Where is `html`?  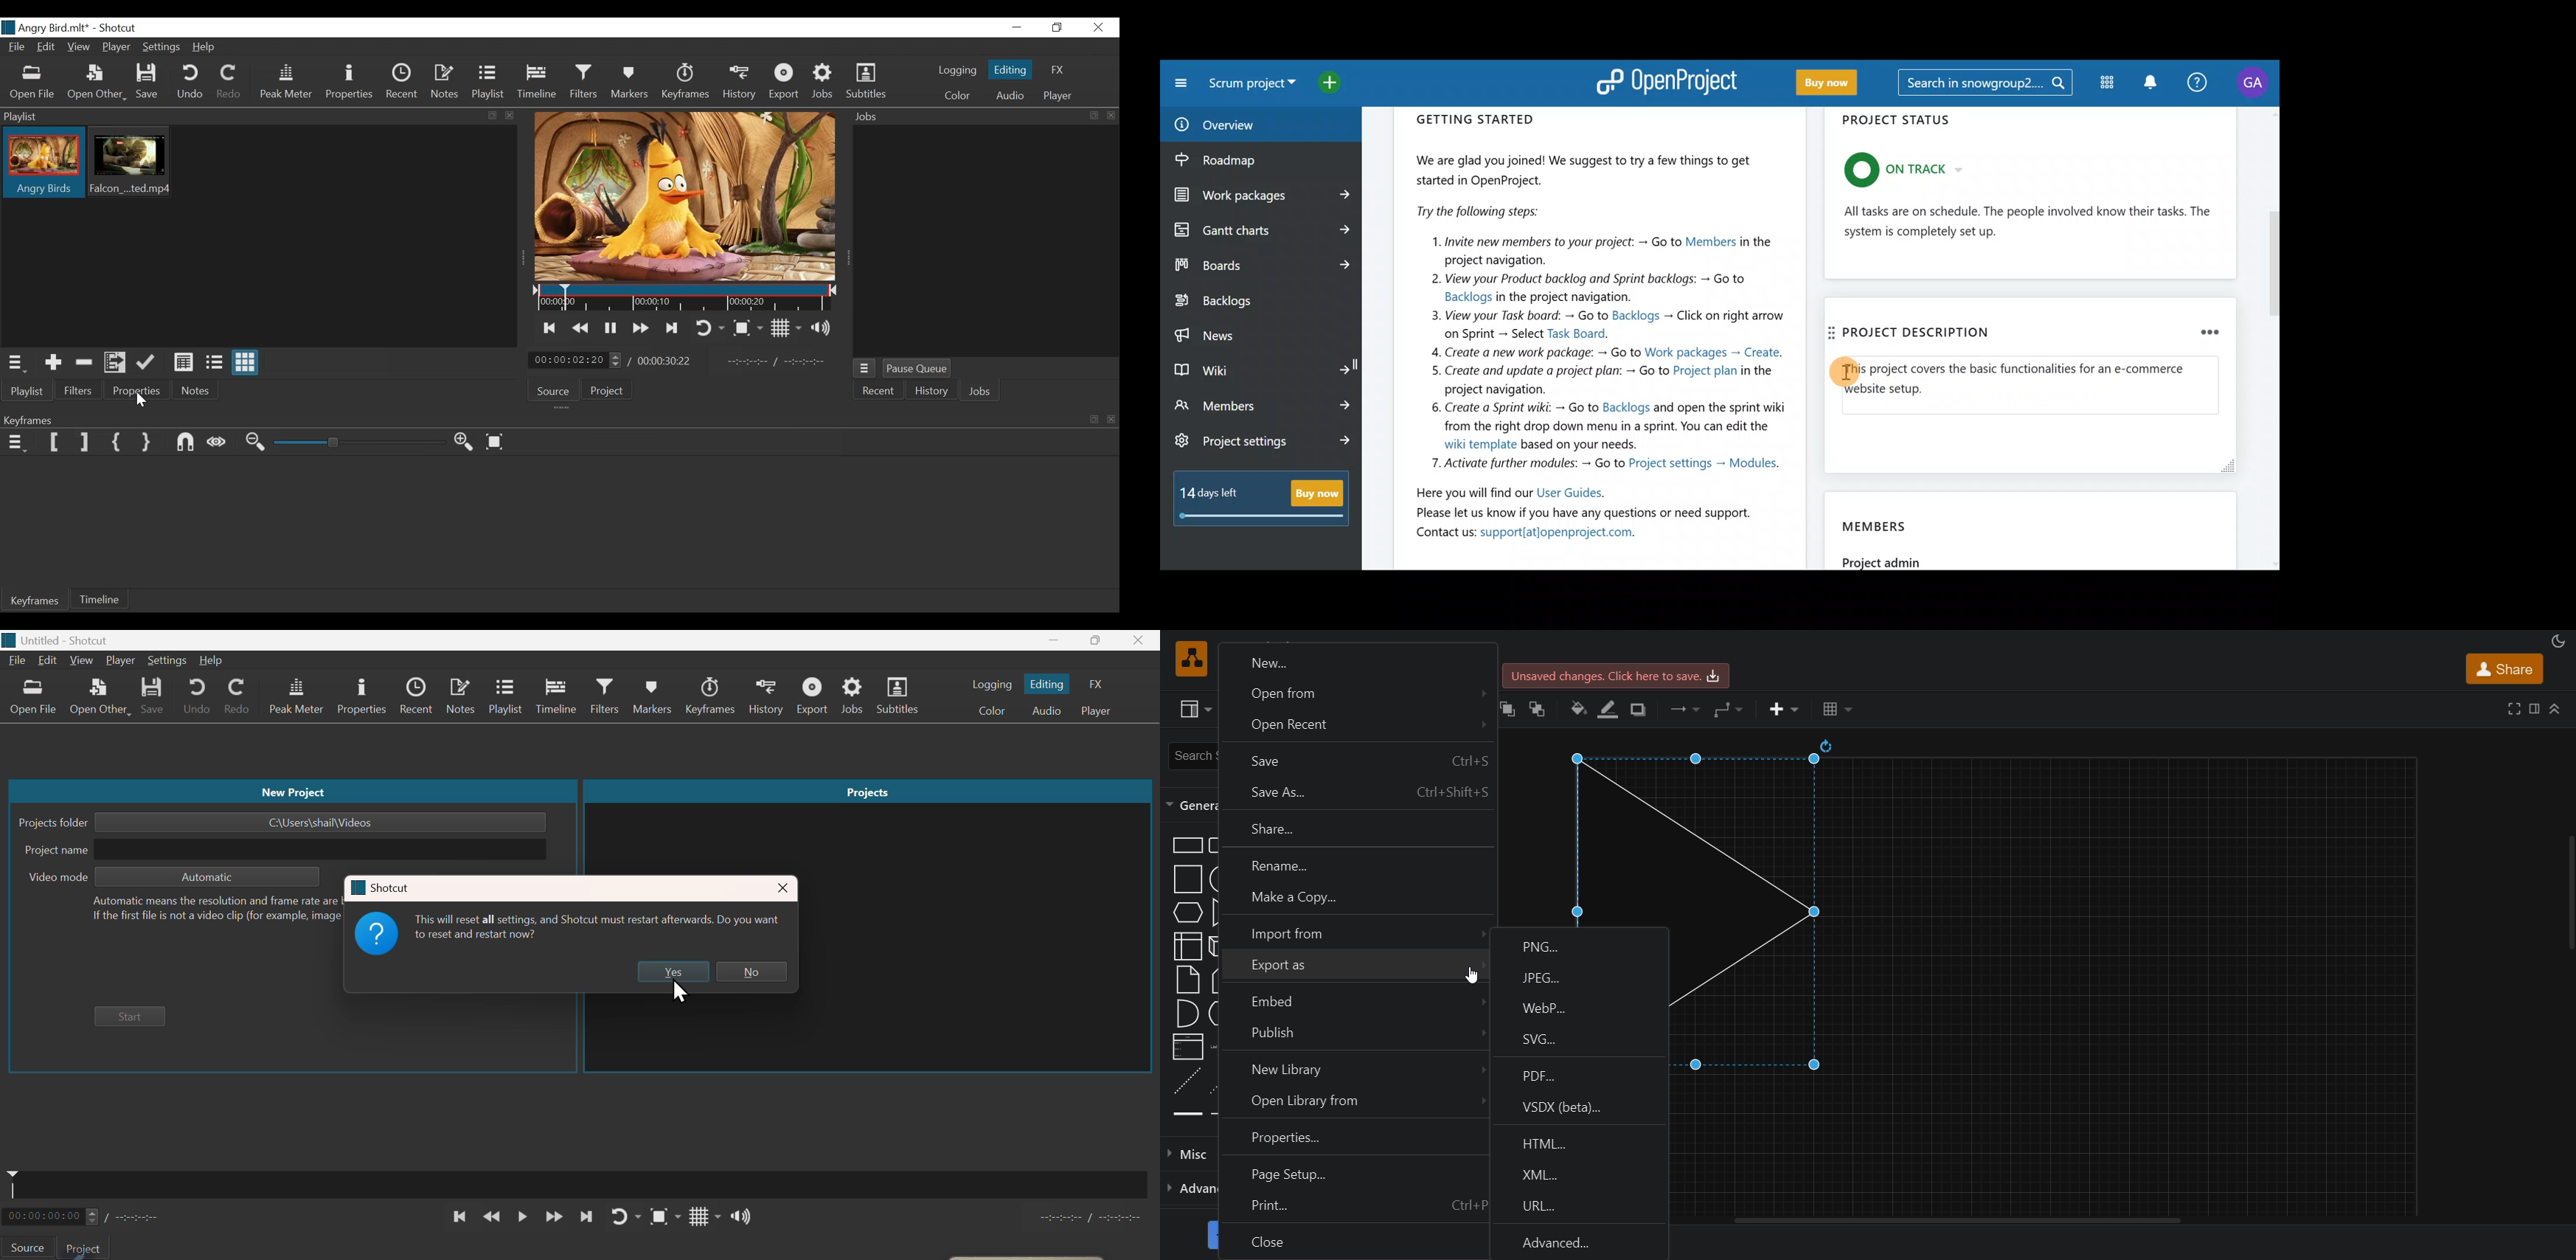
html is located at coordinates (1582, 1140).